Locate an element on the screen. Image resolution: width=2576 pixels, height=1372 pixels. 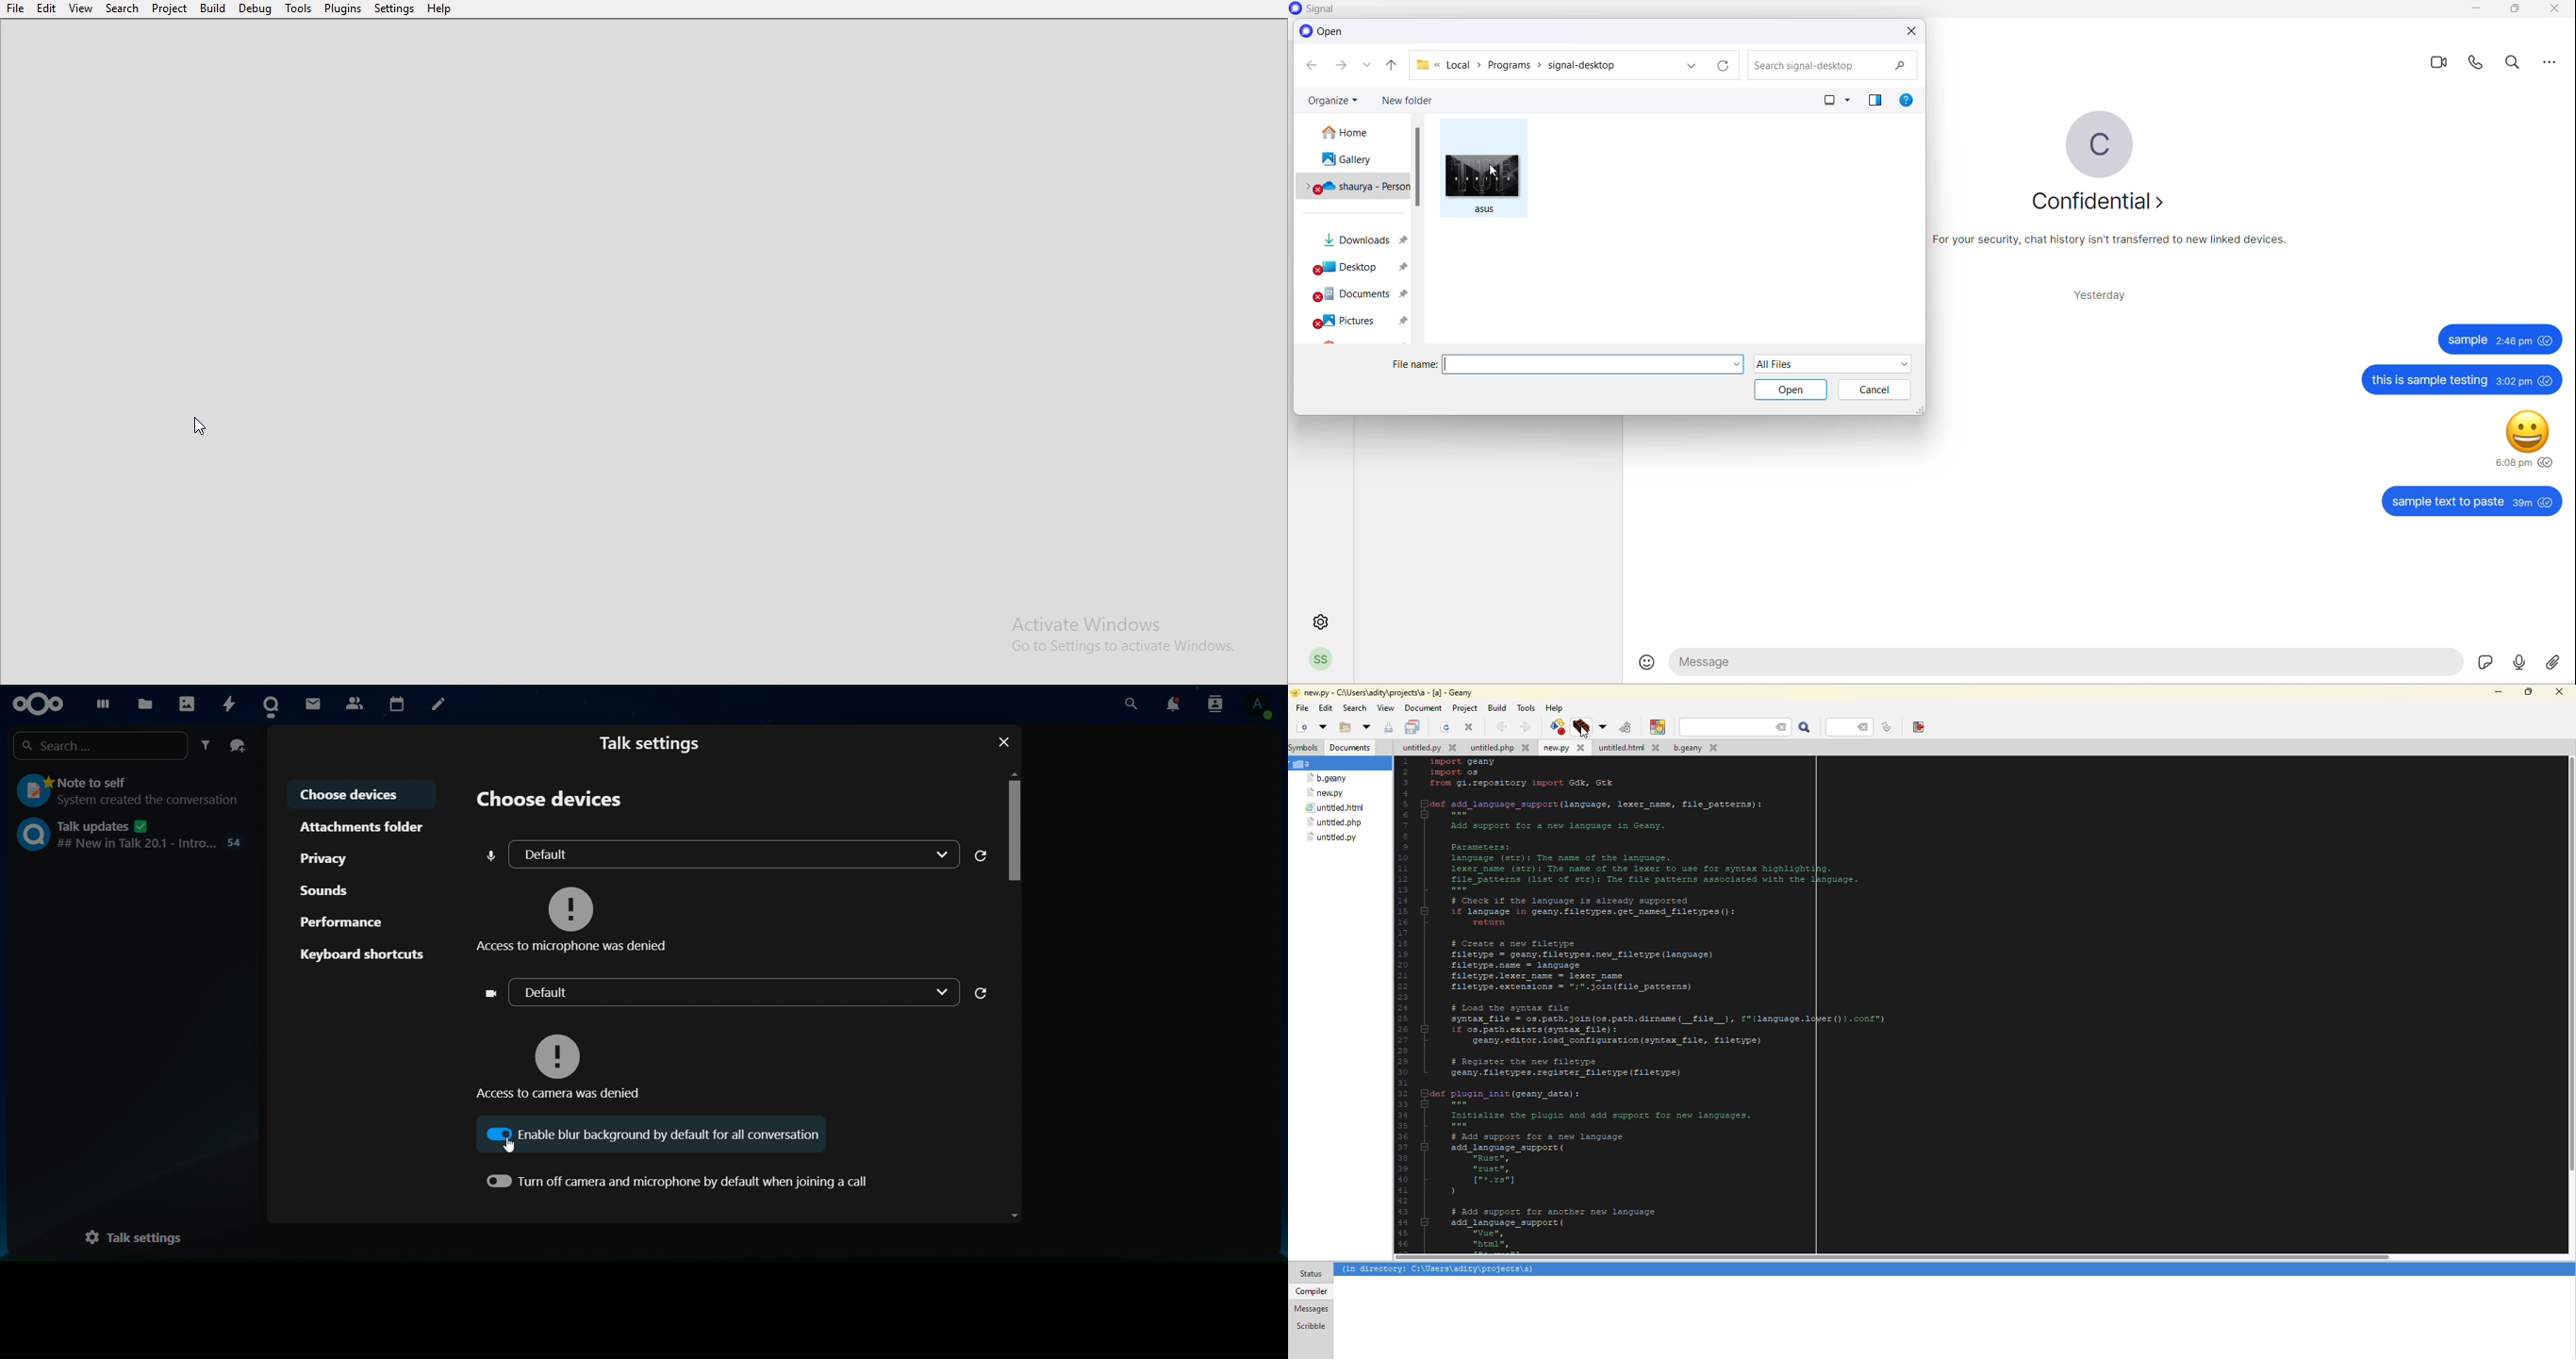
open dialog box title is located at coordinates (1325, 31).